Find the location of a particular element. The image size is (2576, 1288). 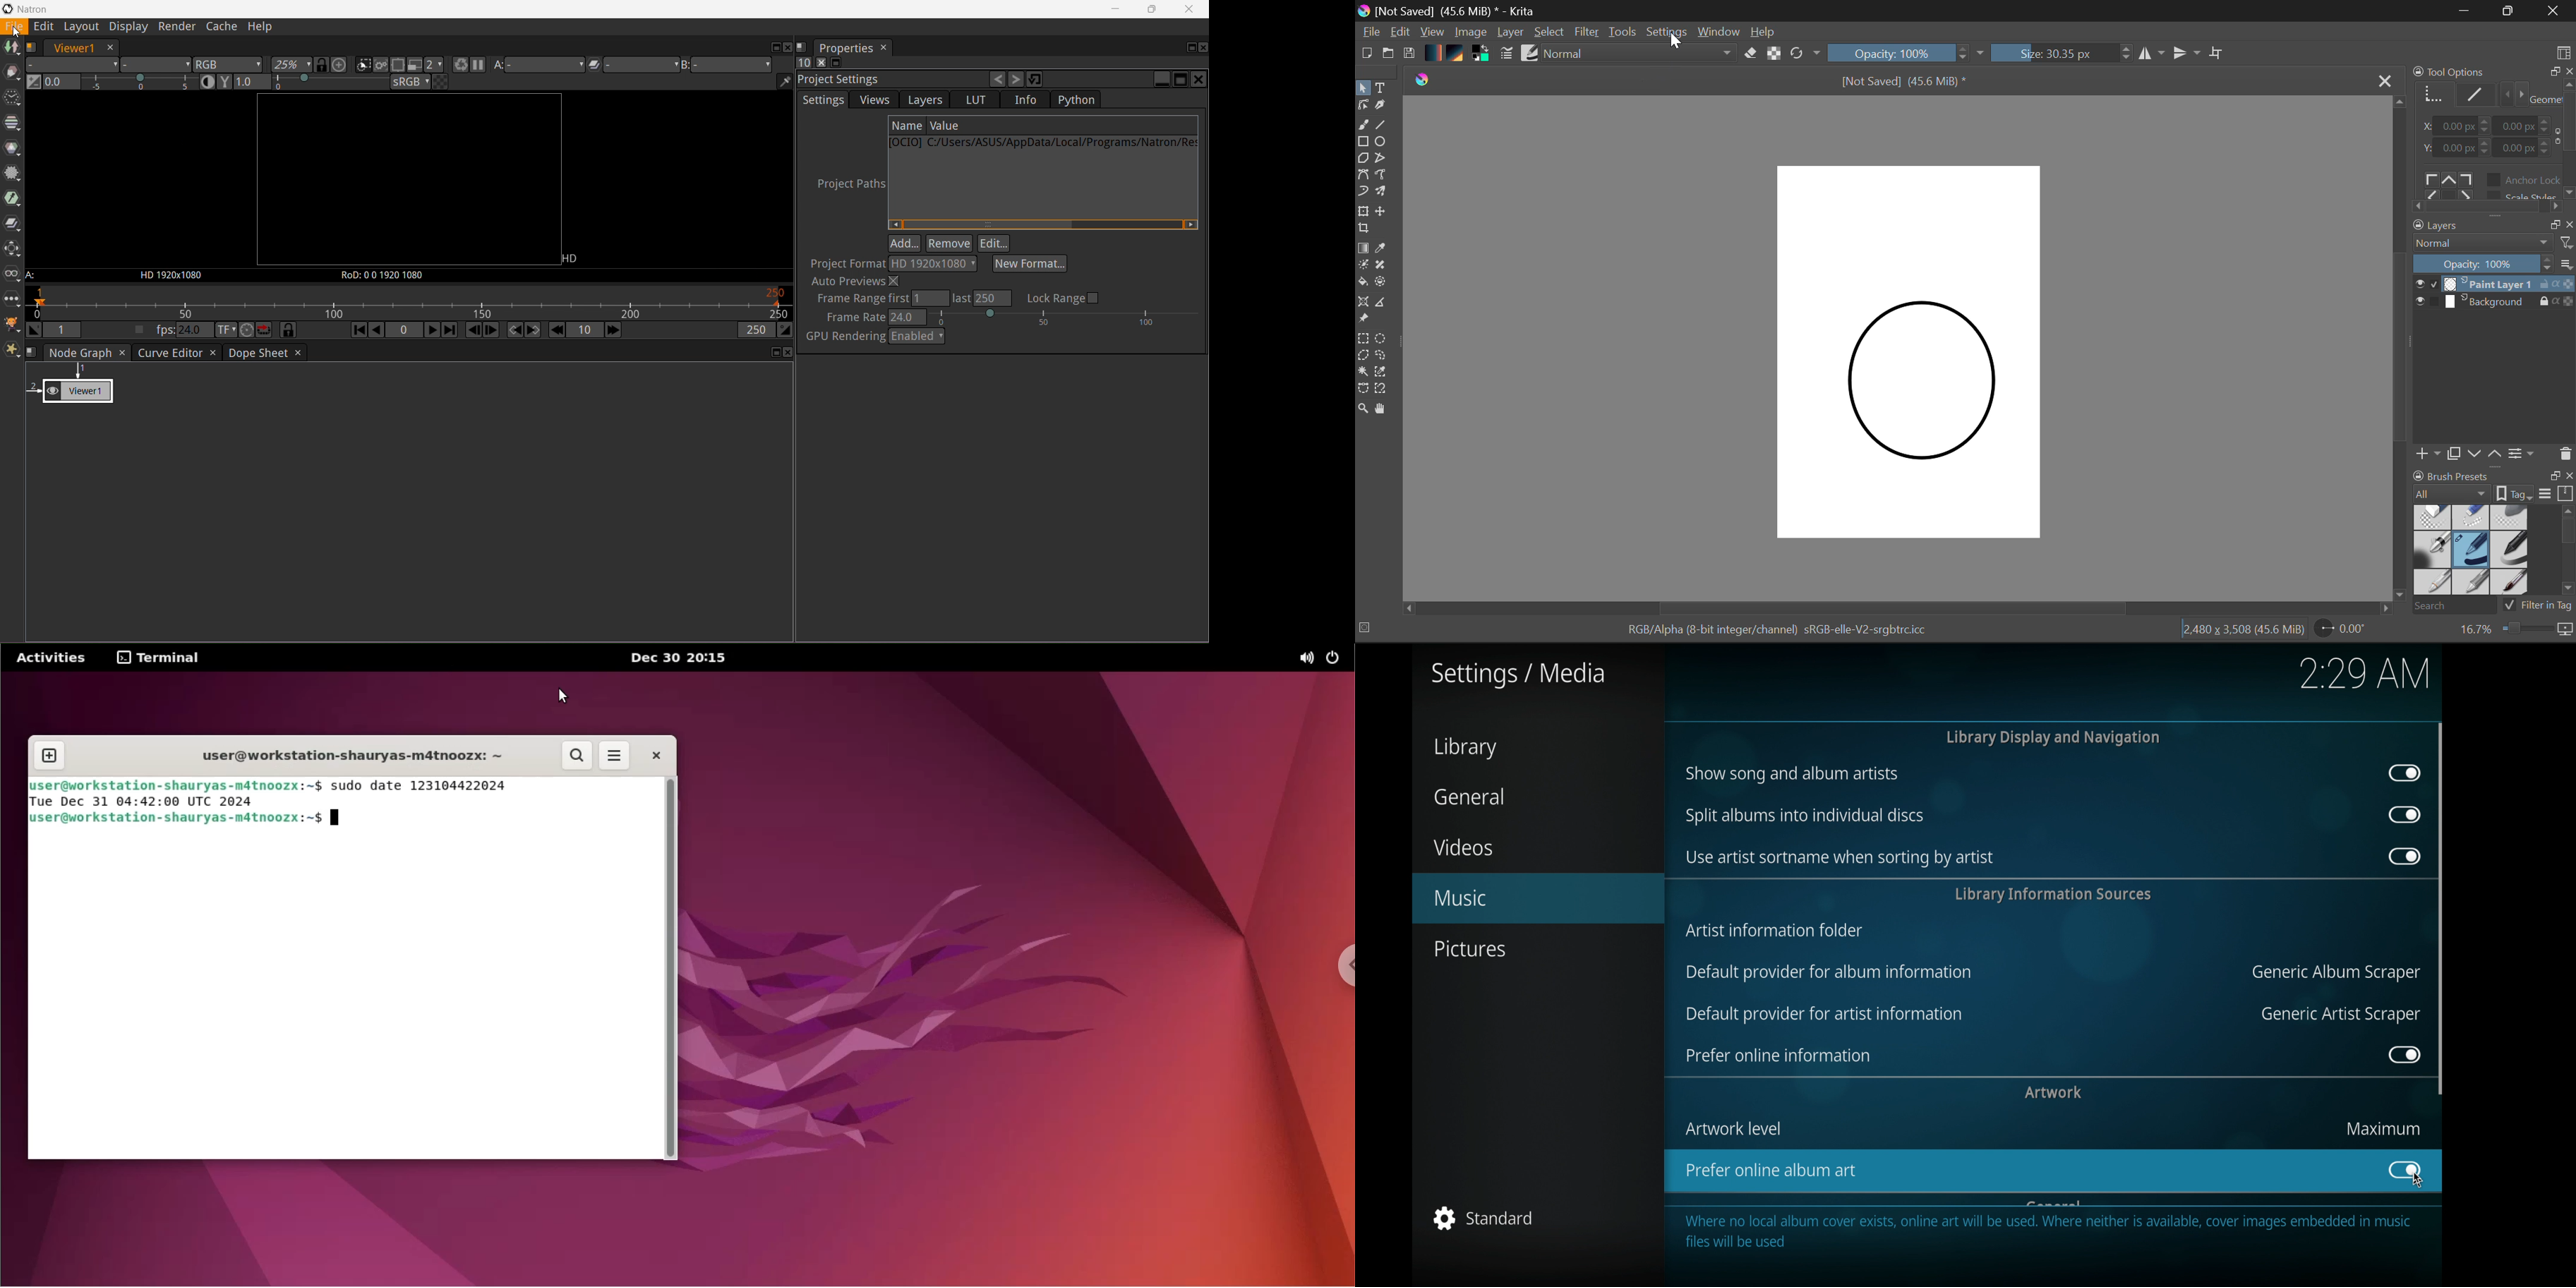

maximum is located at coordinates (2381, 1129).